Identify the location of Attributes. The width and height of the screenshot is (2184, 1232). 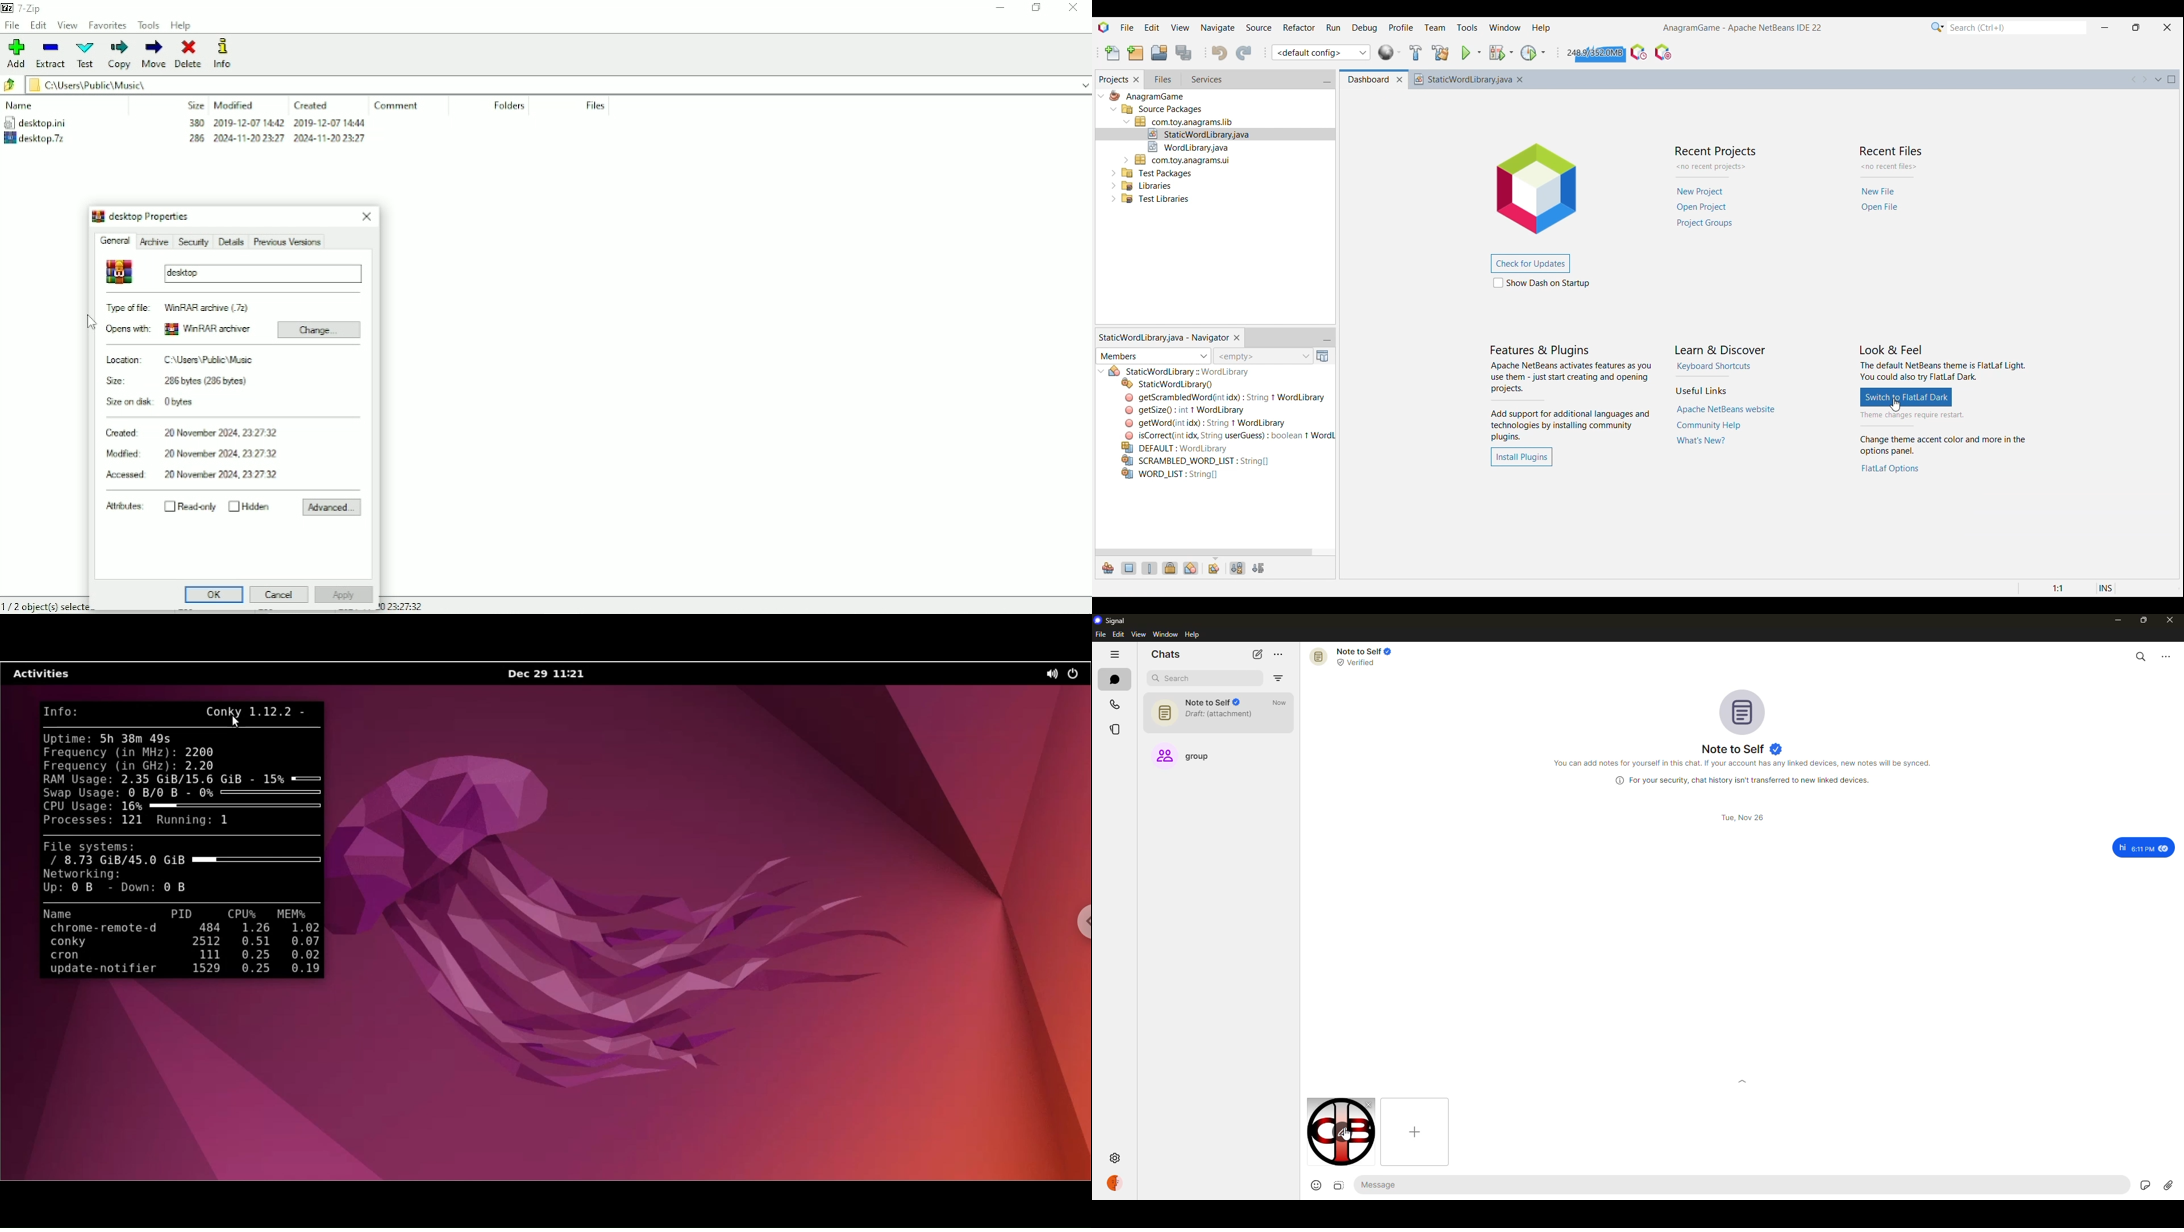
(123, 506).